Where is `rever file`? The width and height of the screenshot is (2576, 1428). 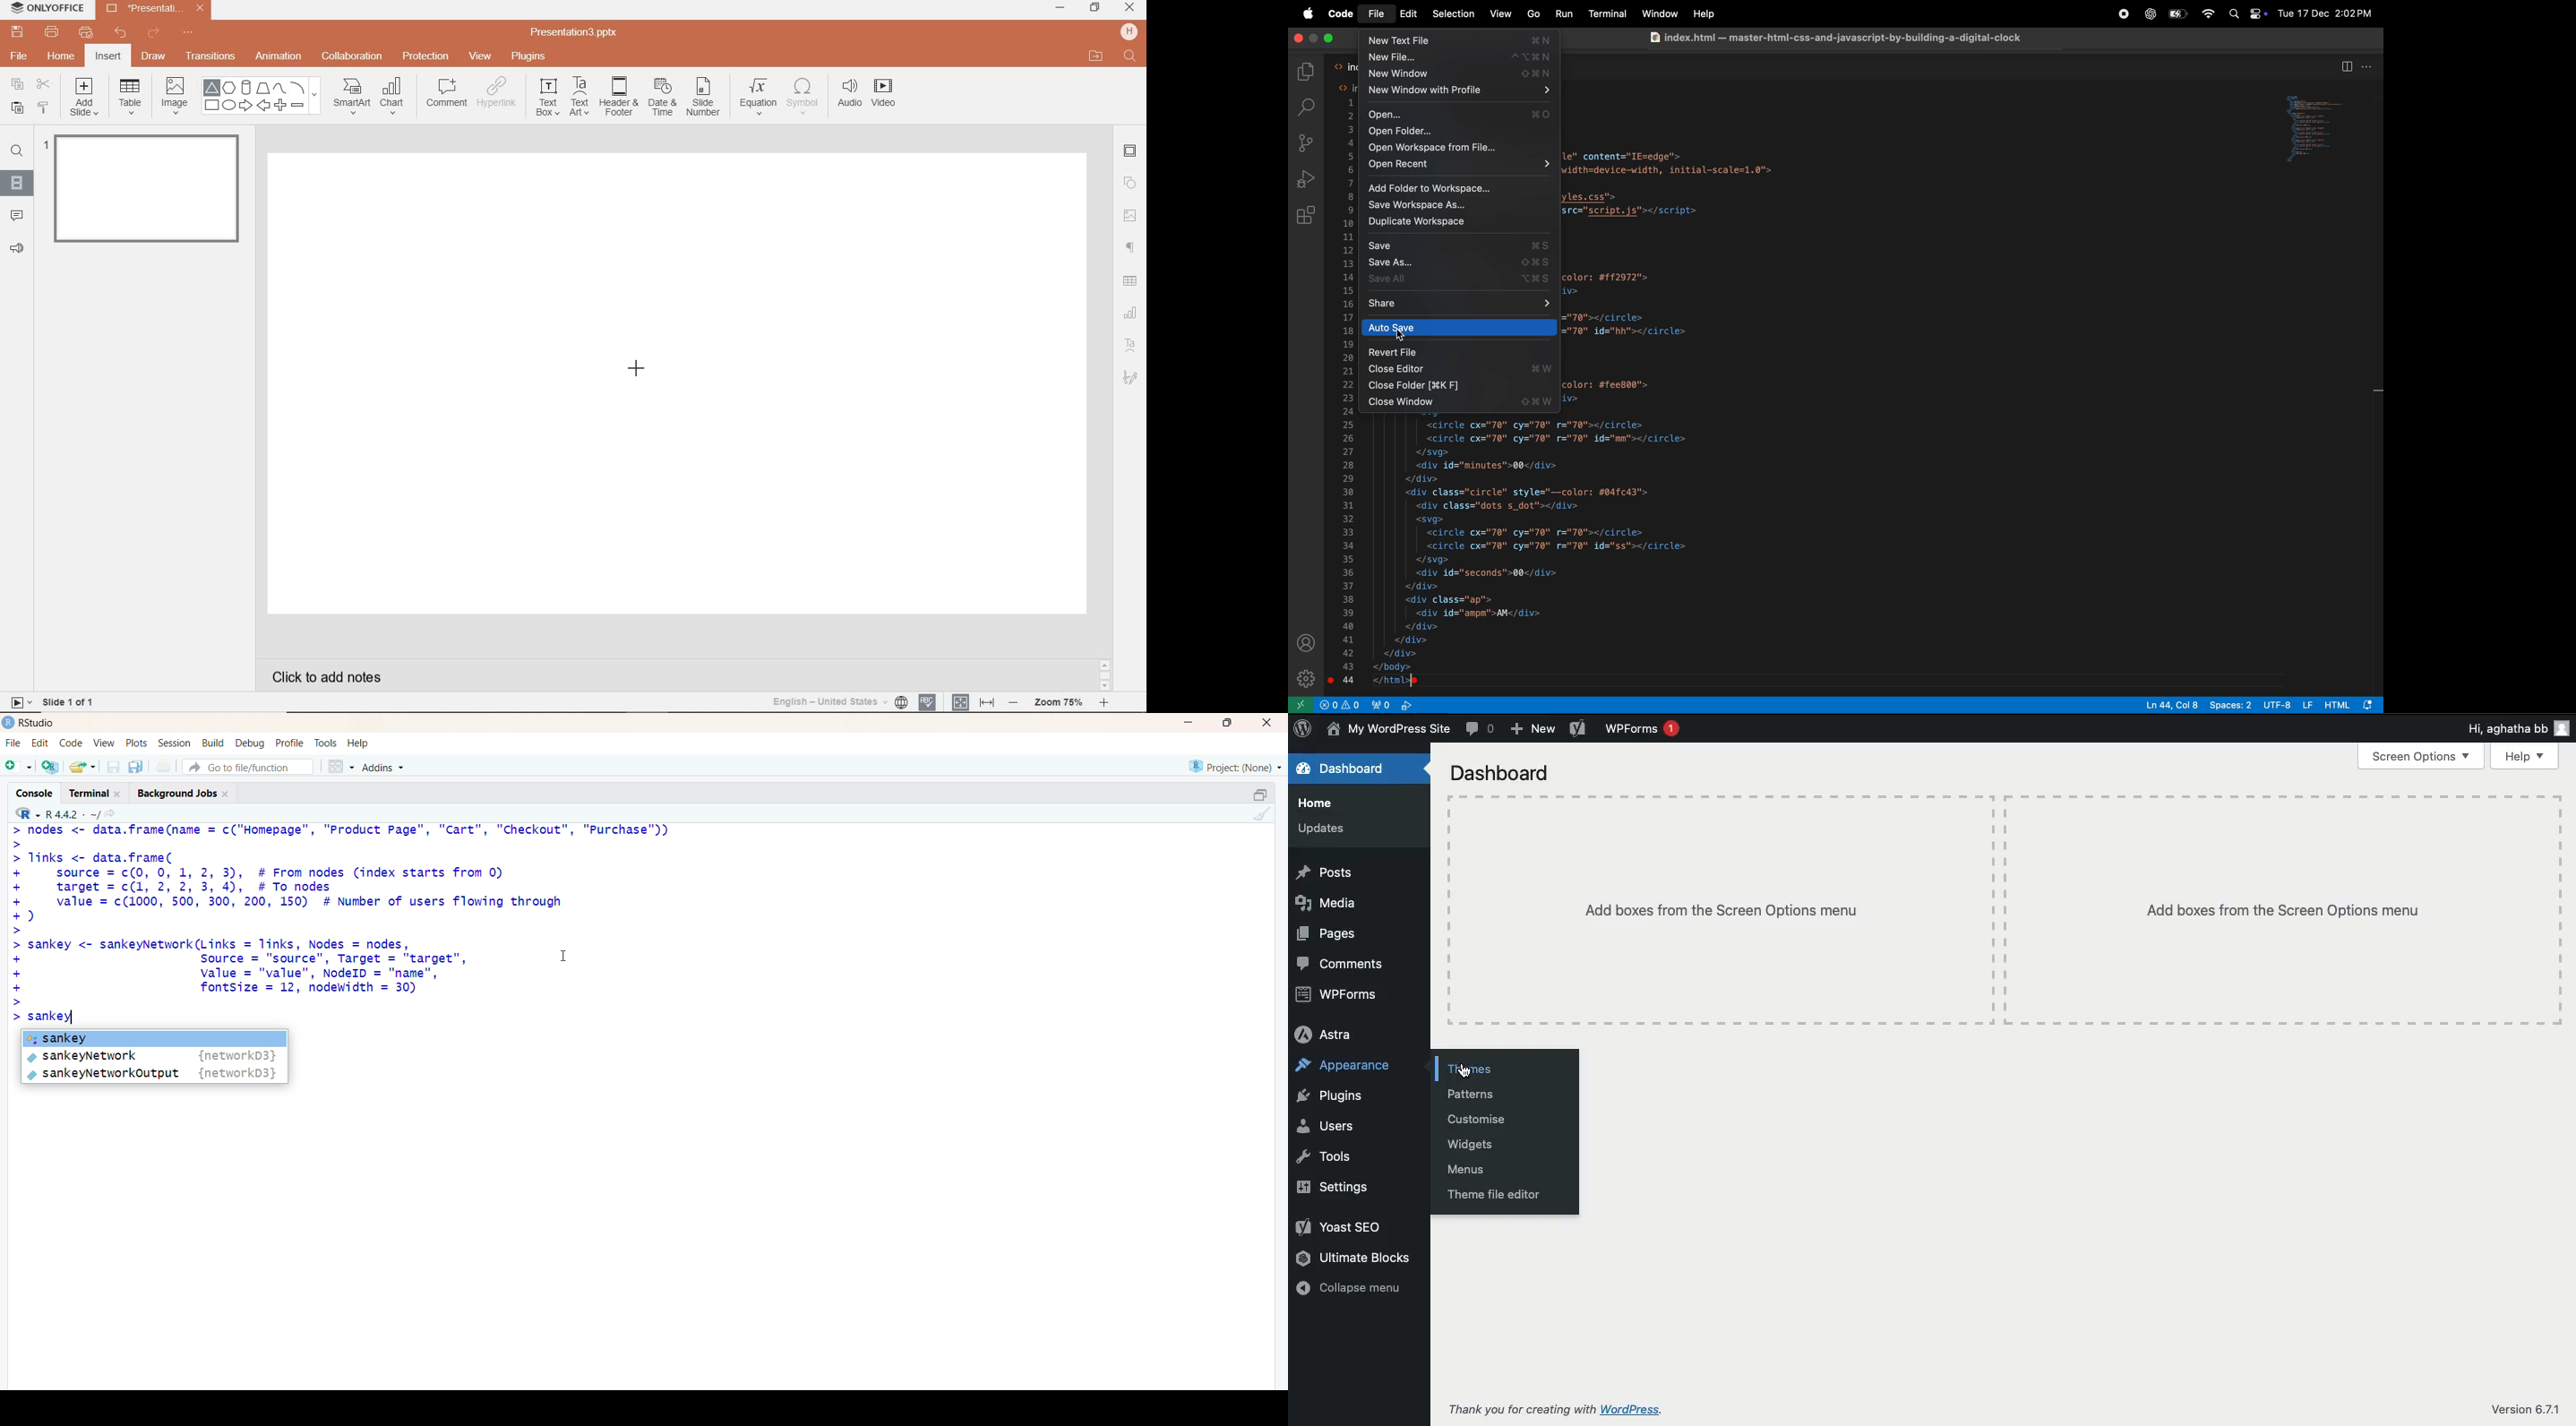 rever file is located at coordinates (1460, 352).